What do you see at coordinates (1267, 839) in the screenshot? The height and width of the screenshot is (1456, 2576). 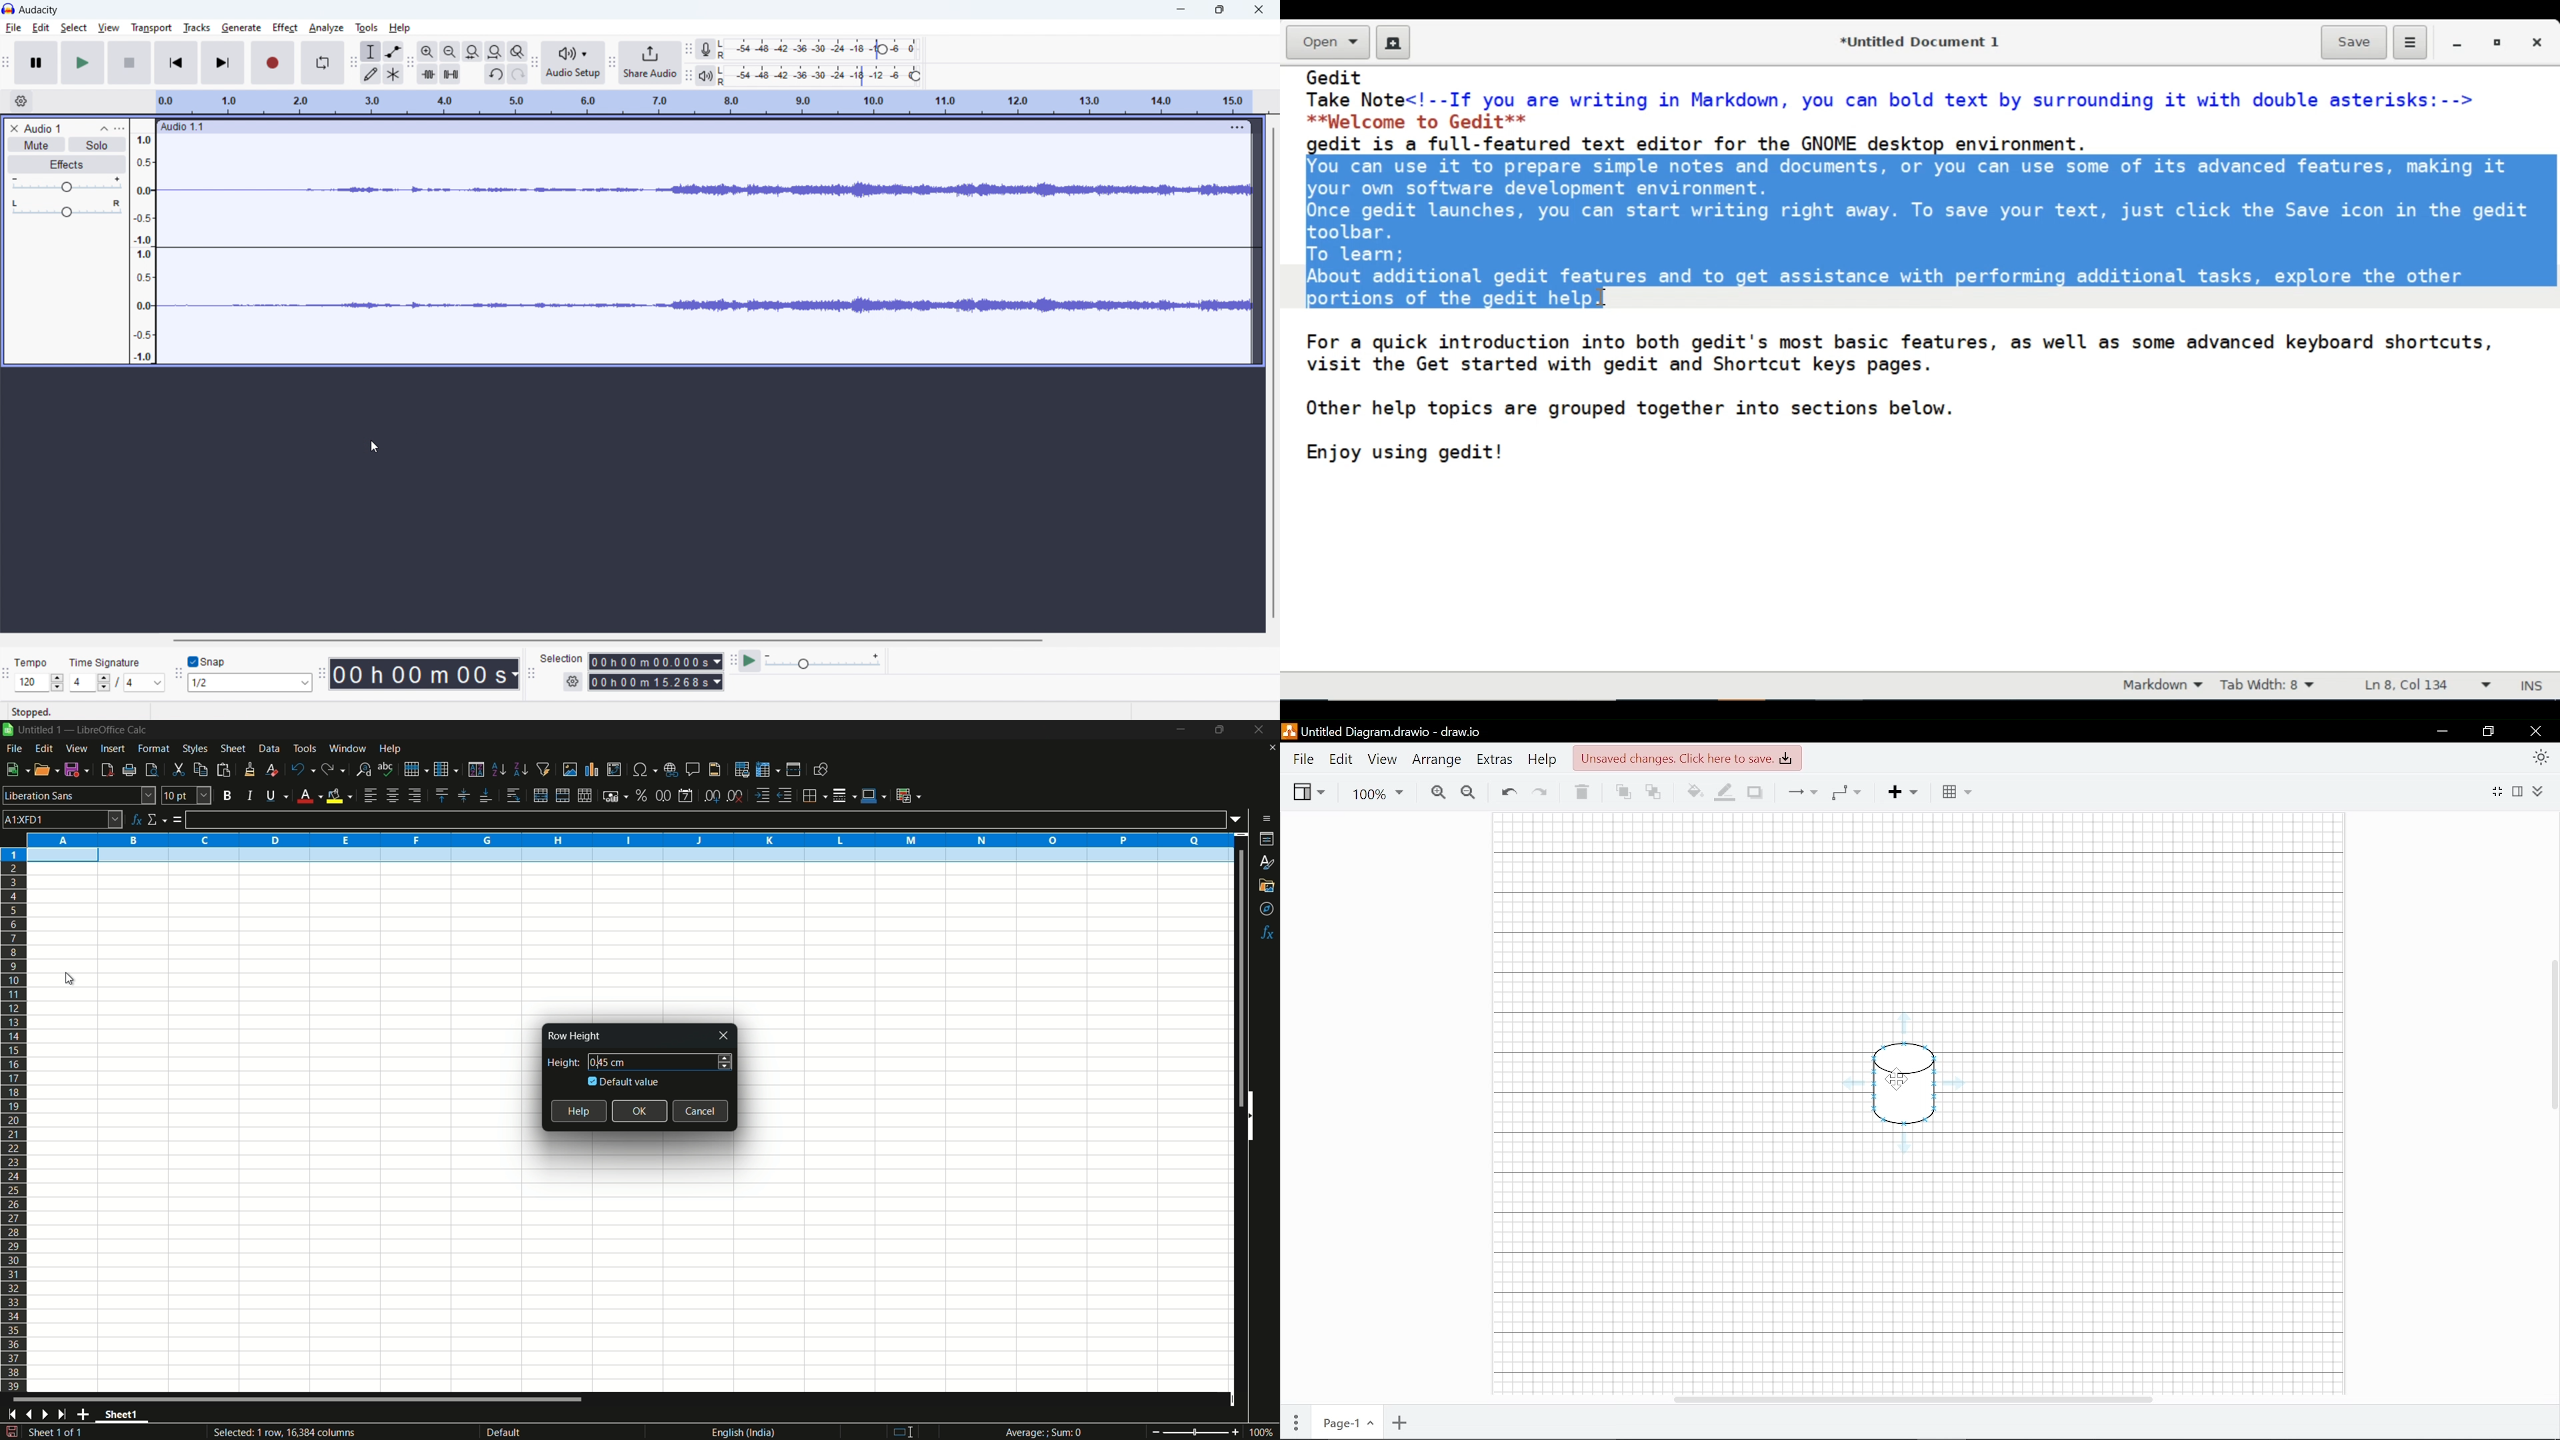 I see `properties` at bounding box center [1267, 839].